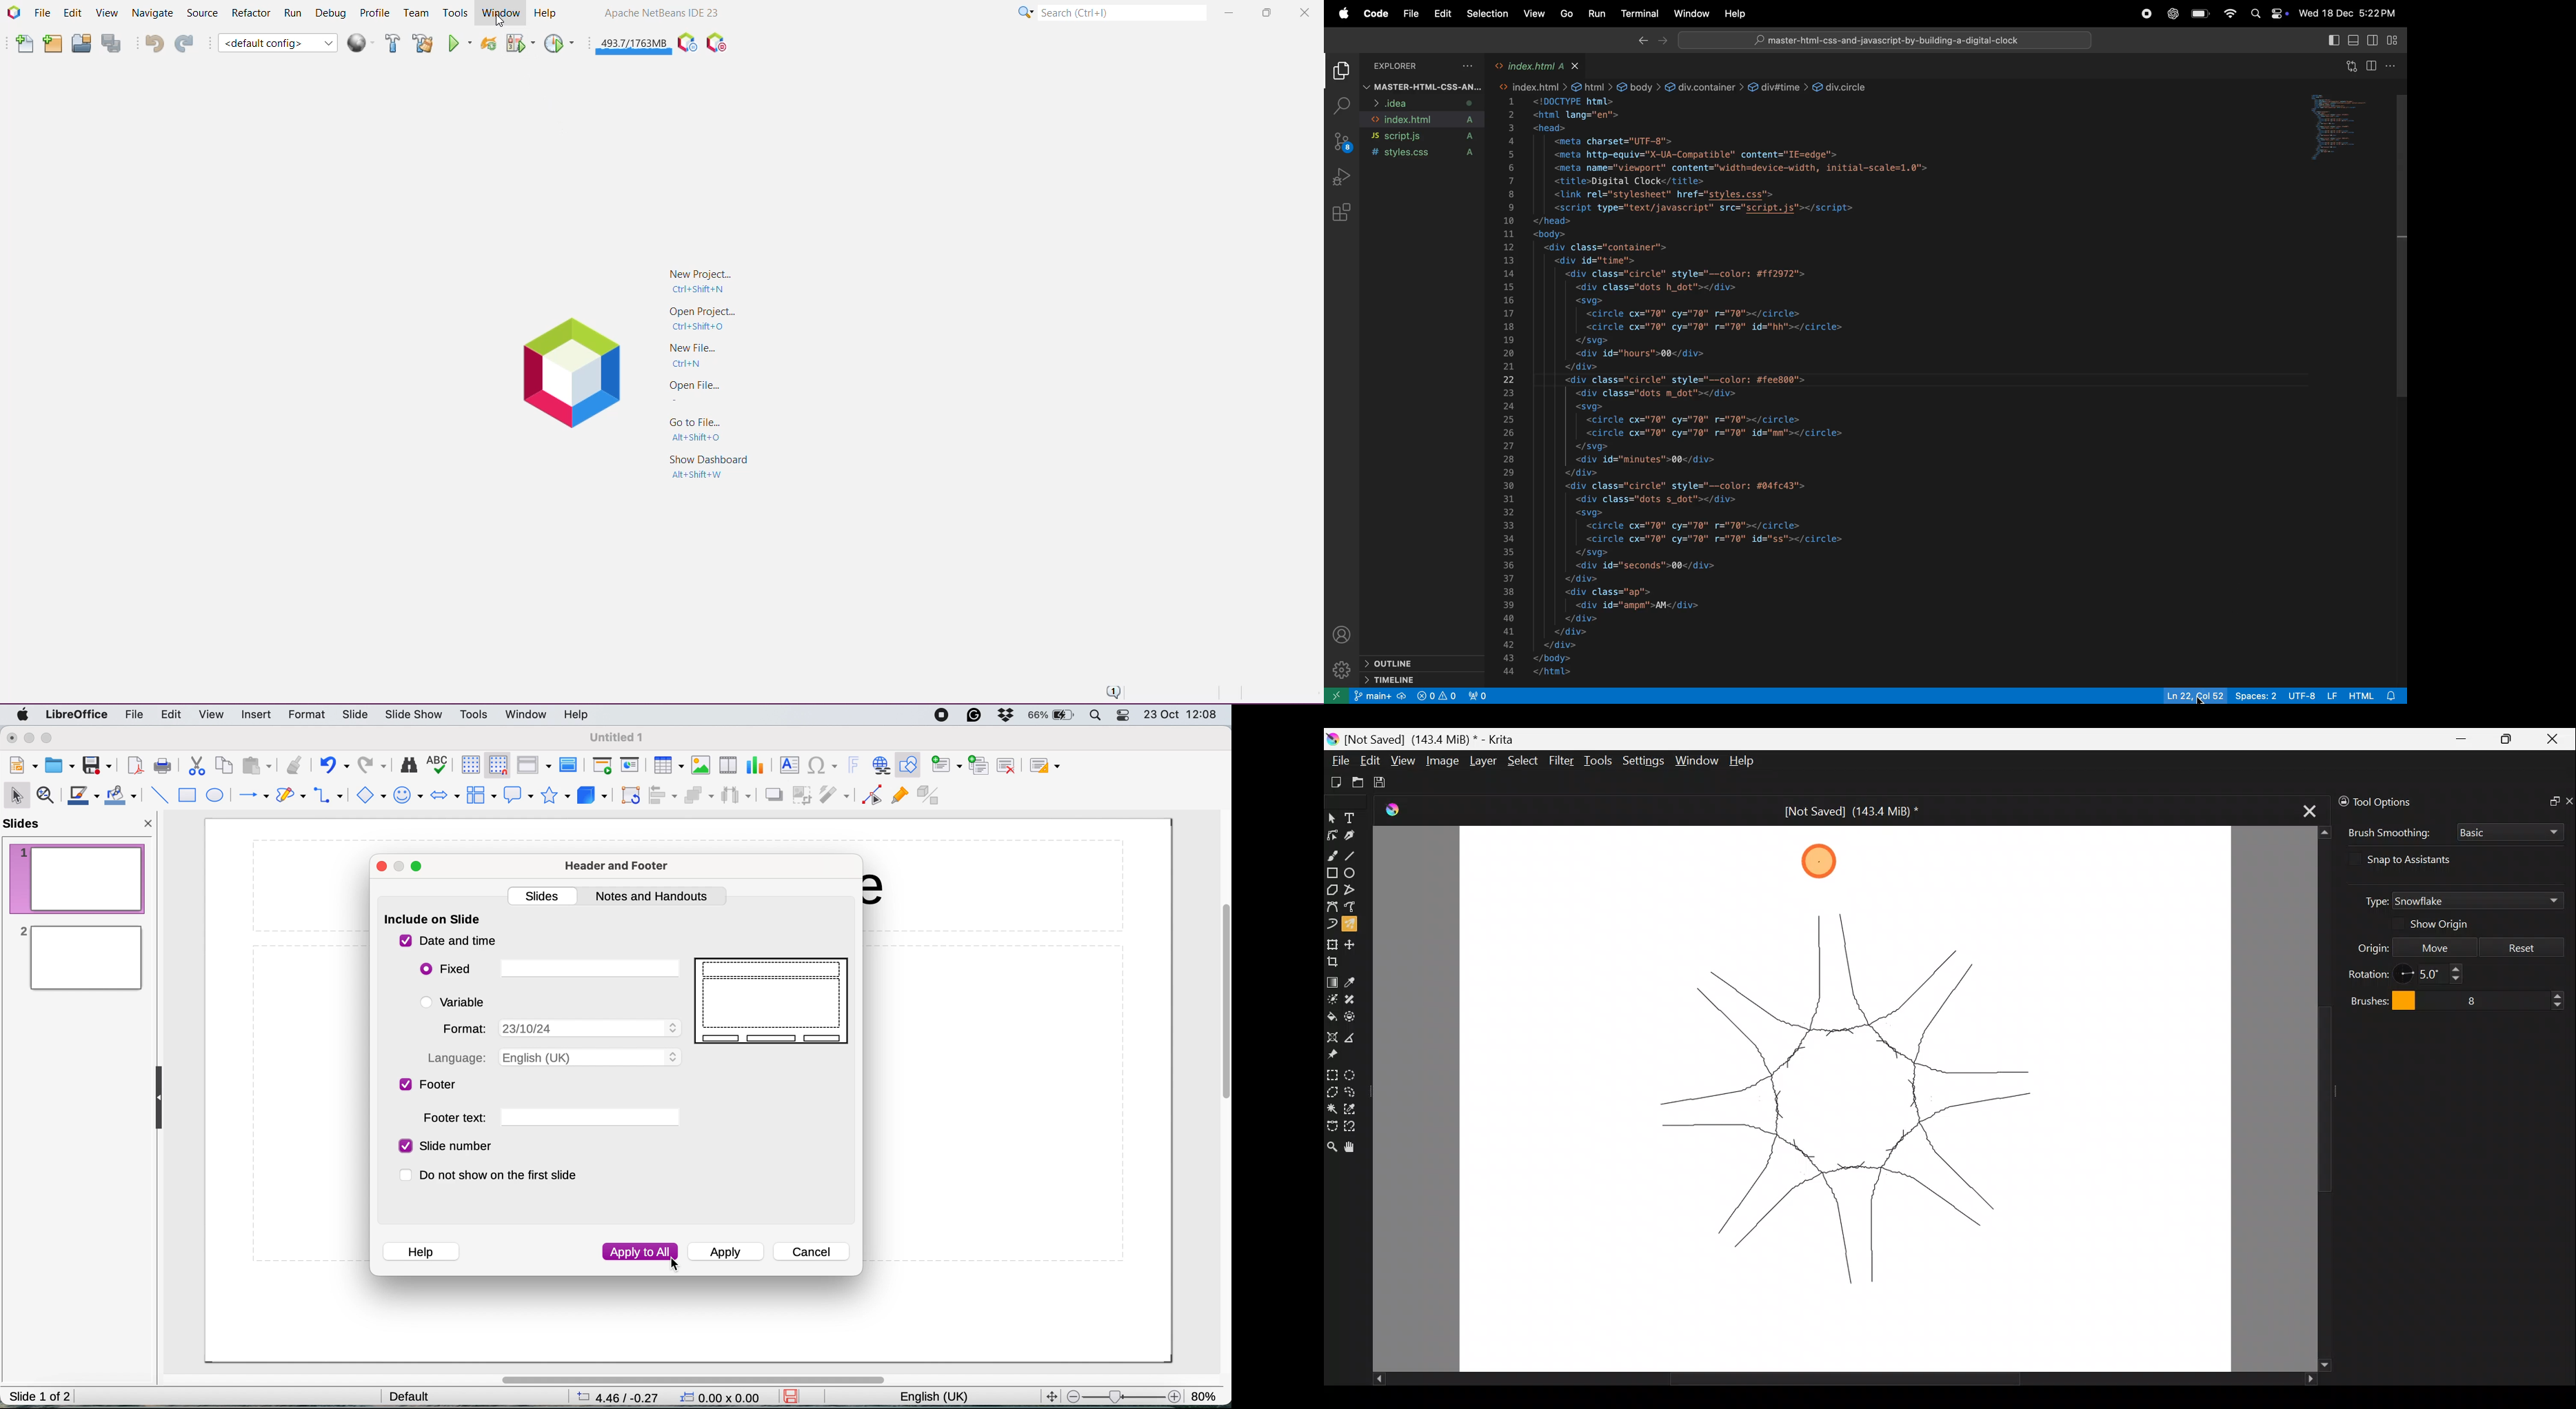 This screenshot has width=2576, height=1428. What do you see at coordinates (334, 766) in the screenshot?
I see `undo` at bounding box center [334, 766].